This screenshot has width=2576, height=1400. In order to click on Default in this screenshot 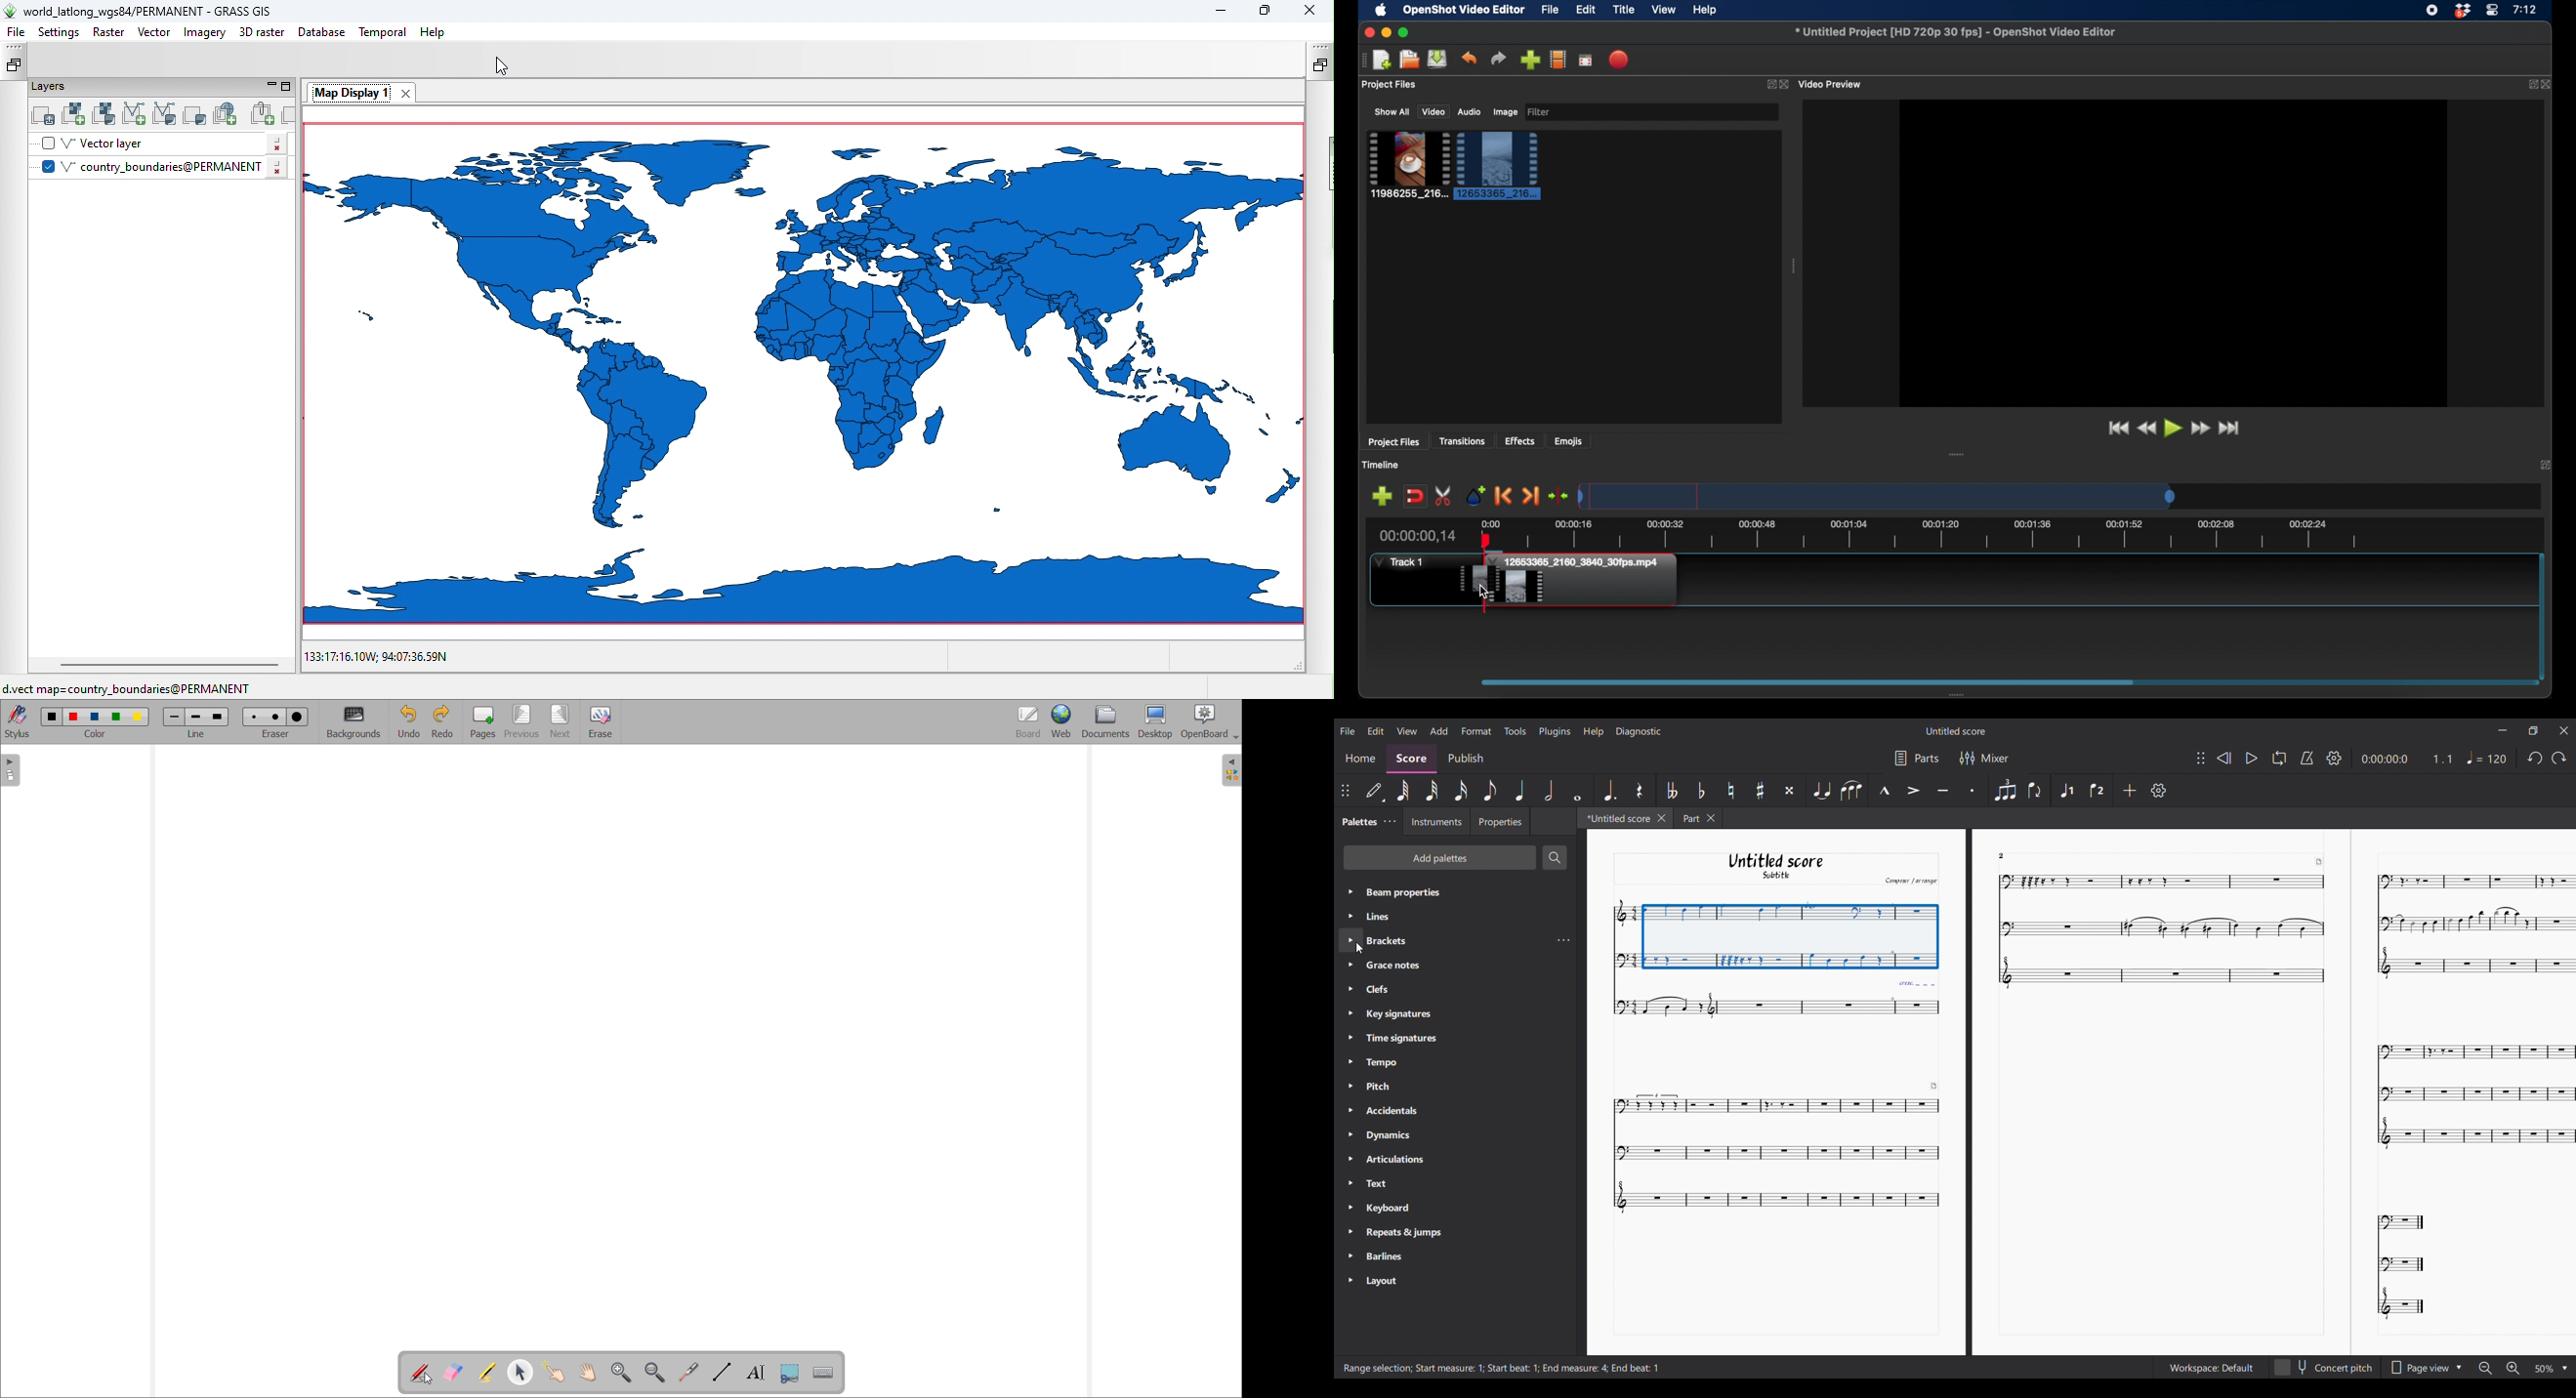, I will do `click(1375, 792)`.